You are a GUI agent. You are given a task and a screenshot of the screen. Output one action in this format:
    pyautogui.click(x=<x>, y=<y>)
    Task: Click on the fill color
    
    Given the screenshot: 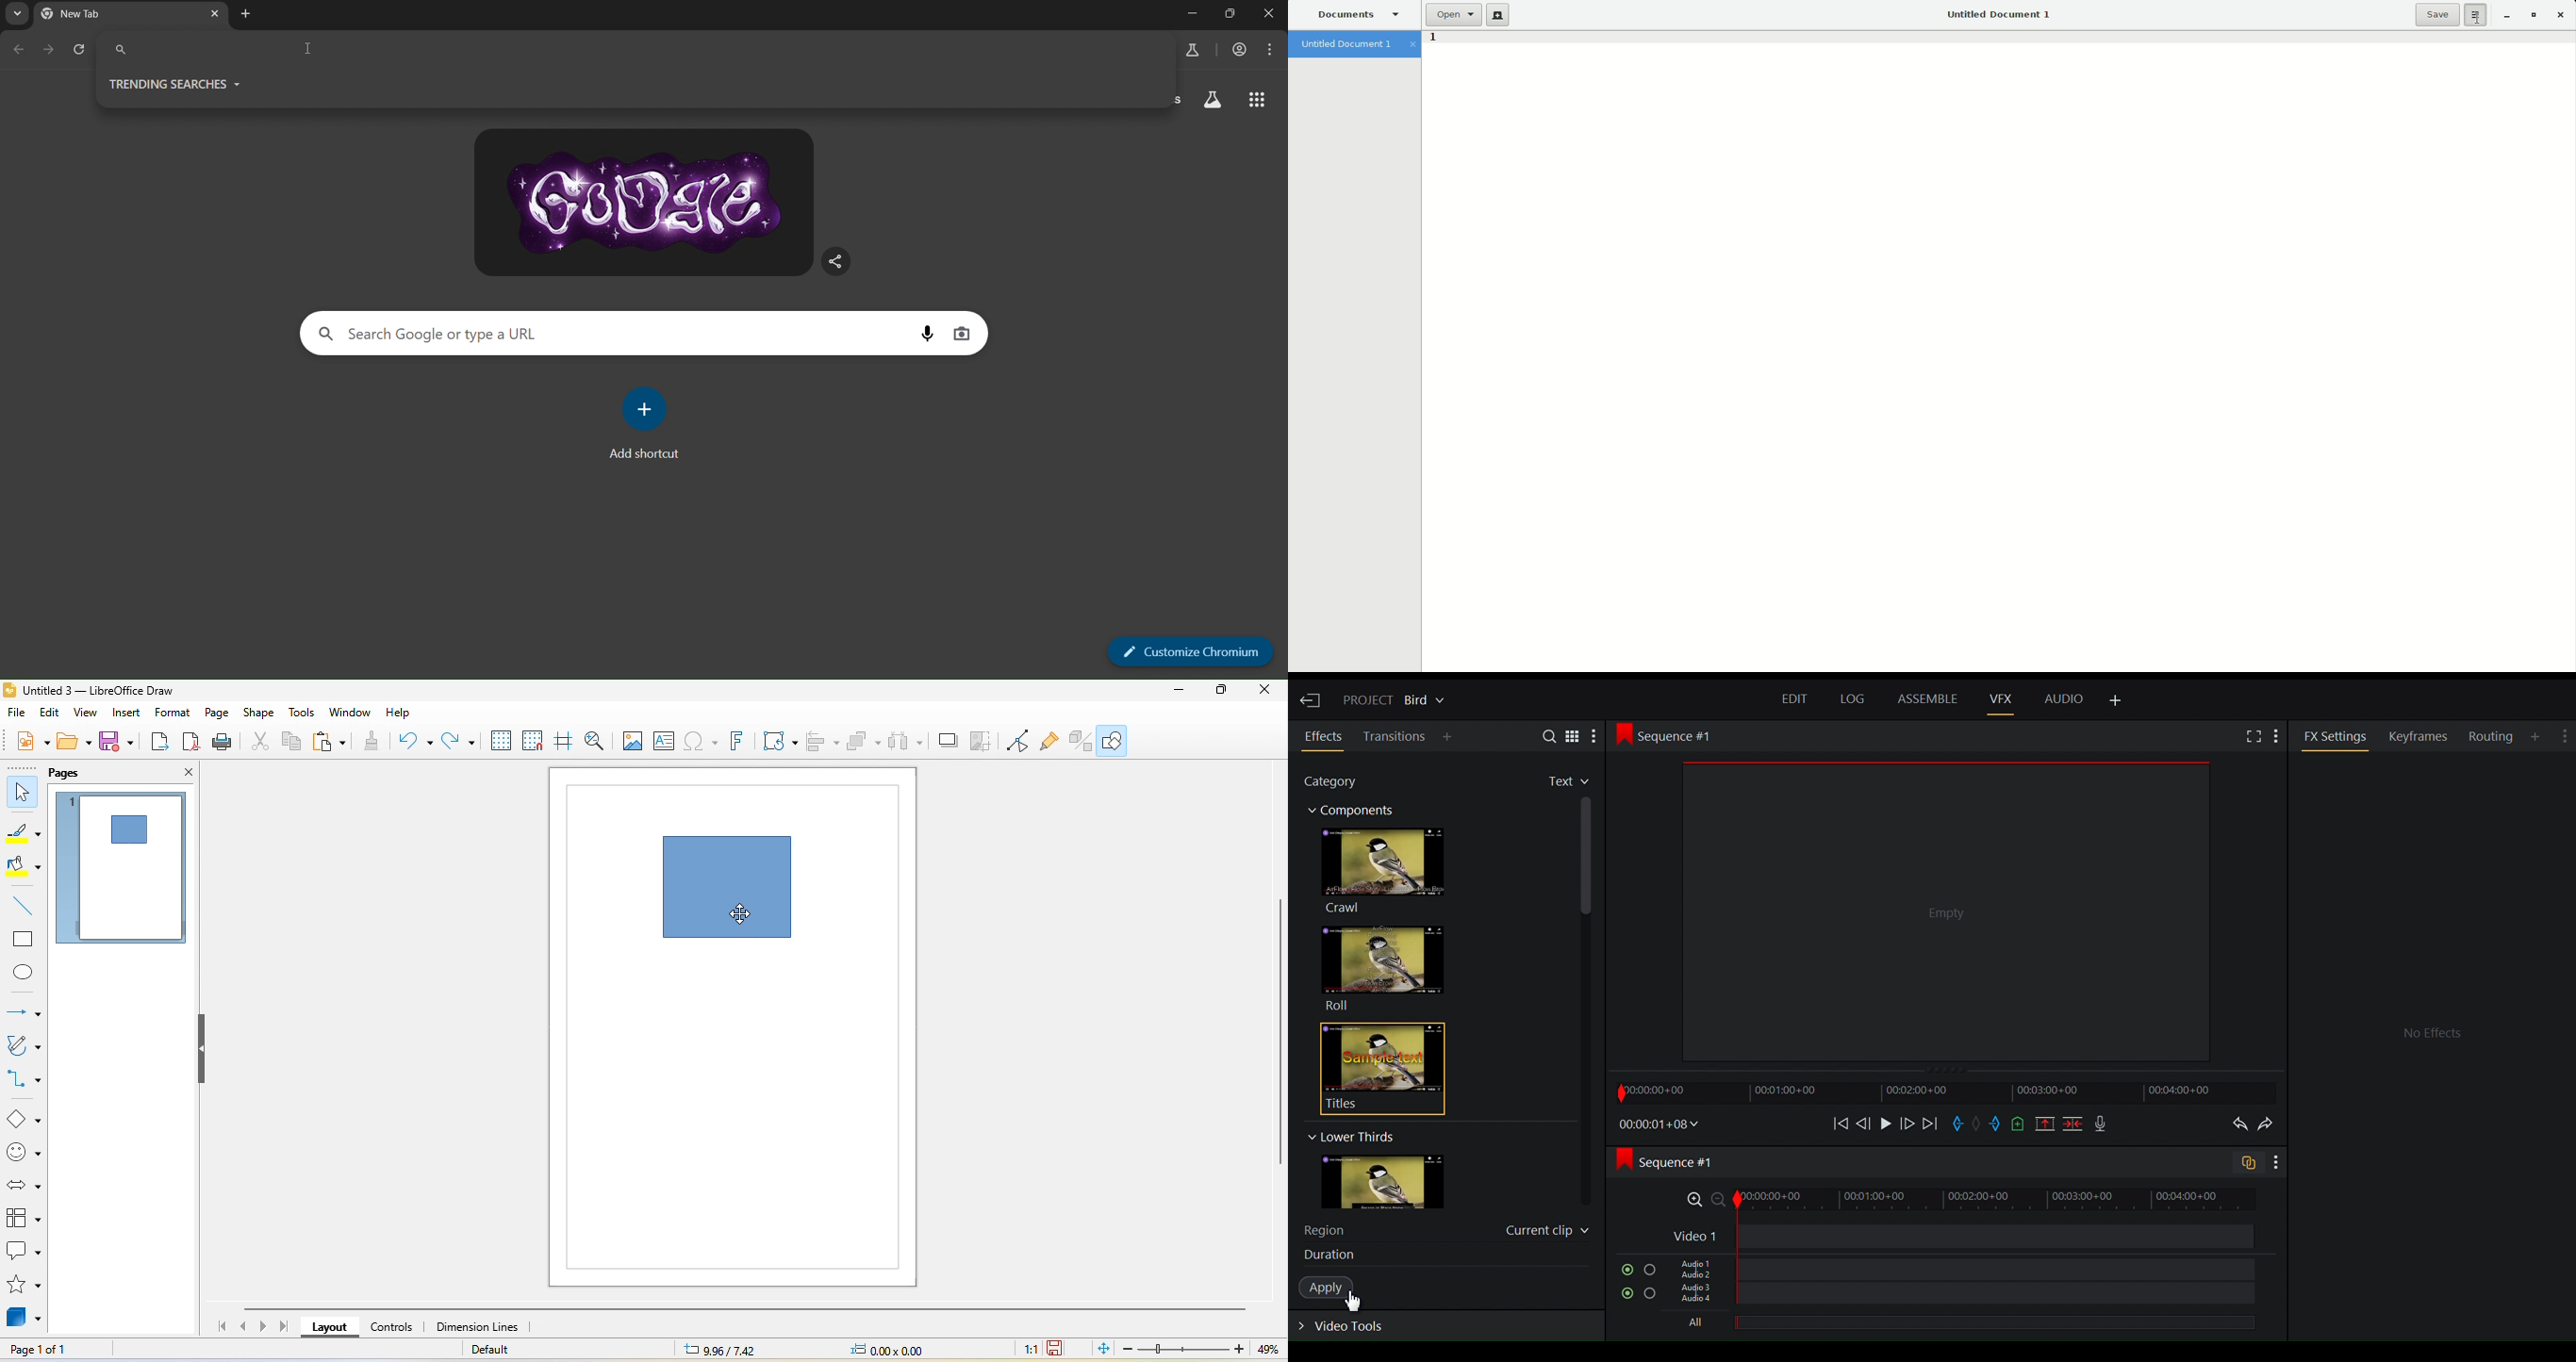 What is the action you would take?
    pyautogui.click(x=25, y=868)
    